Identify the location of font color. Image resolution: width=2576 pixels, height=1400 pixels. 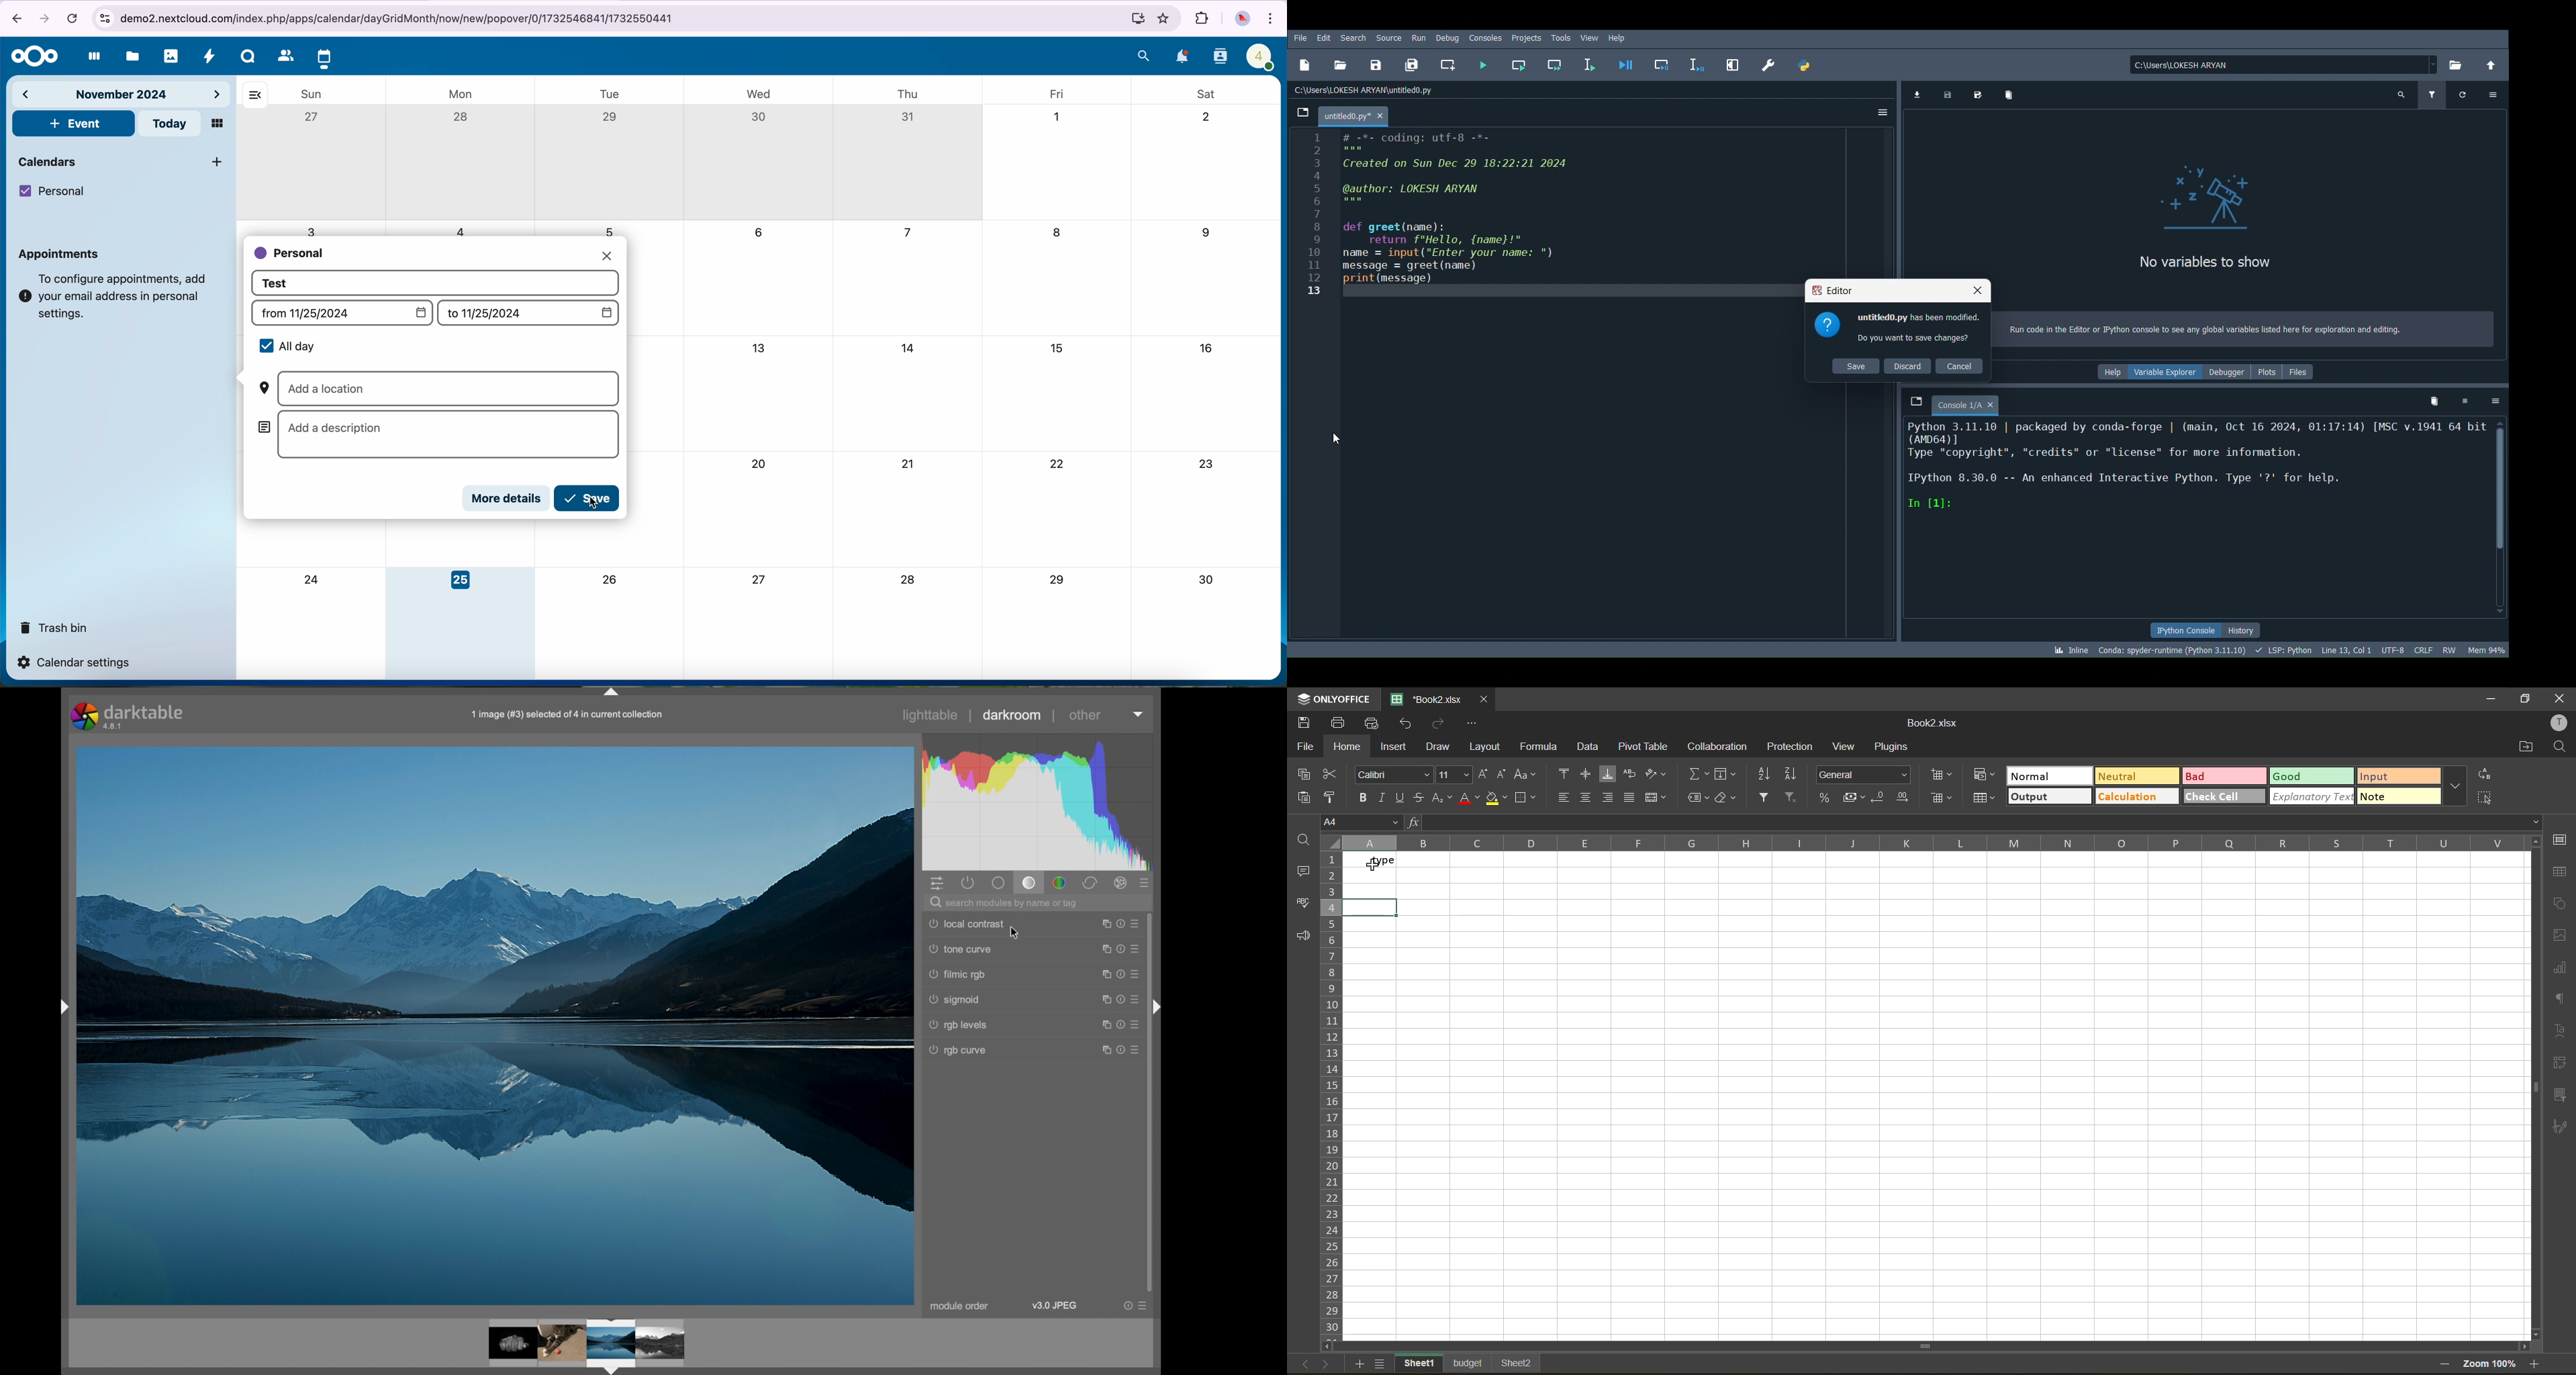
(1470, 800).